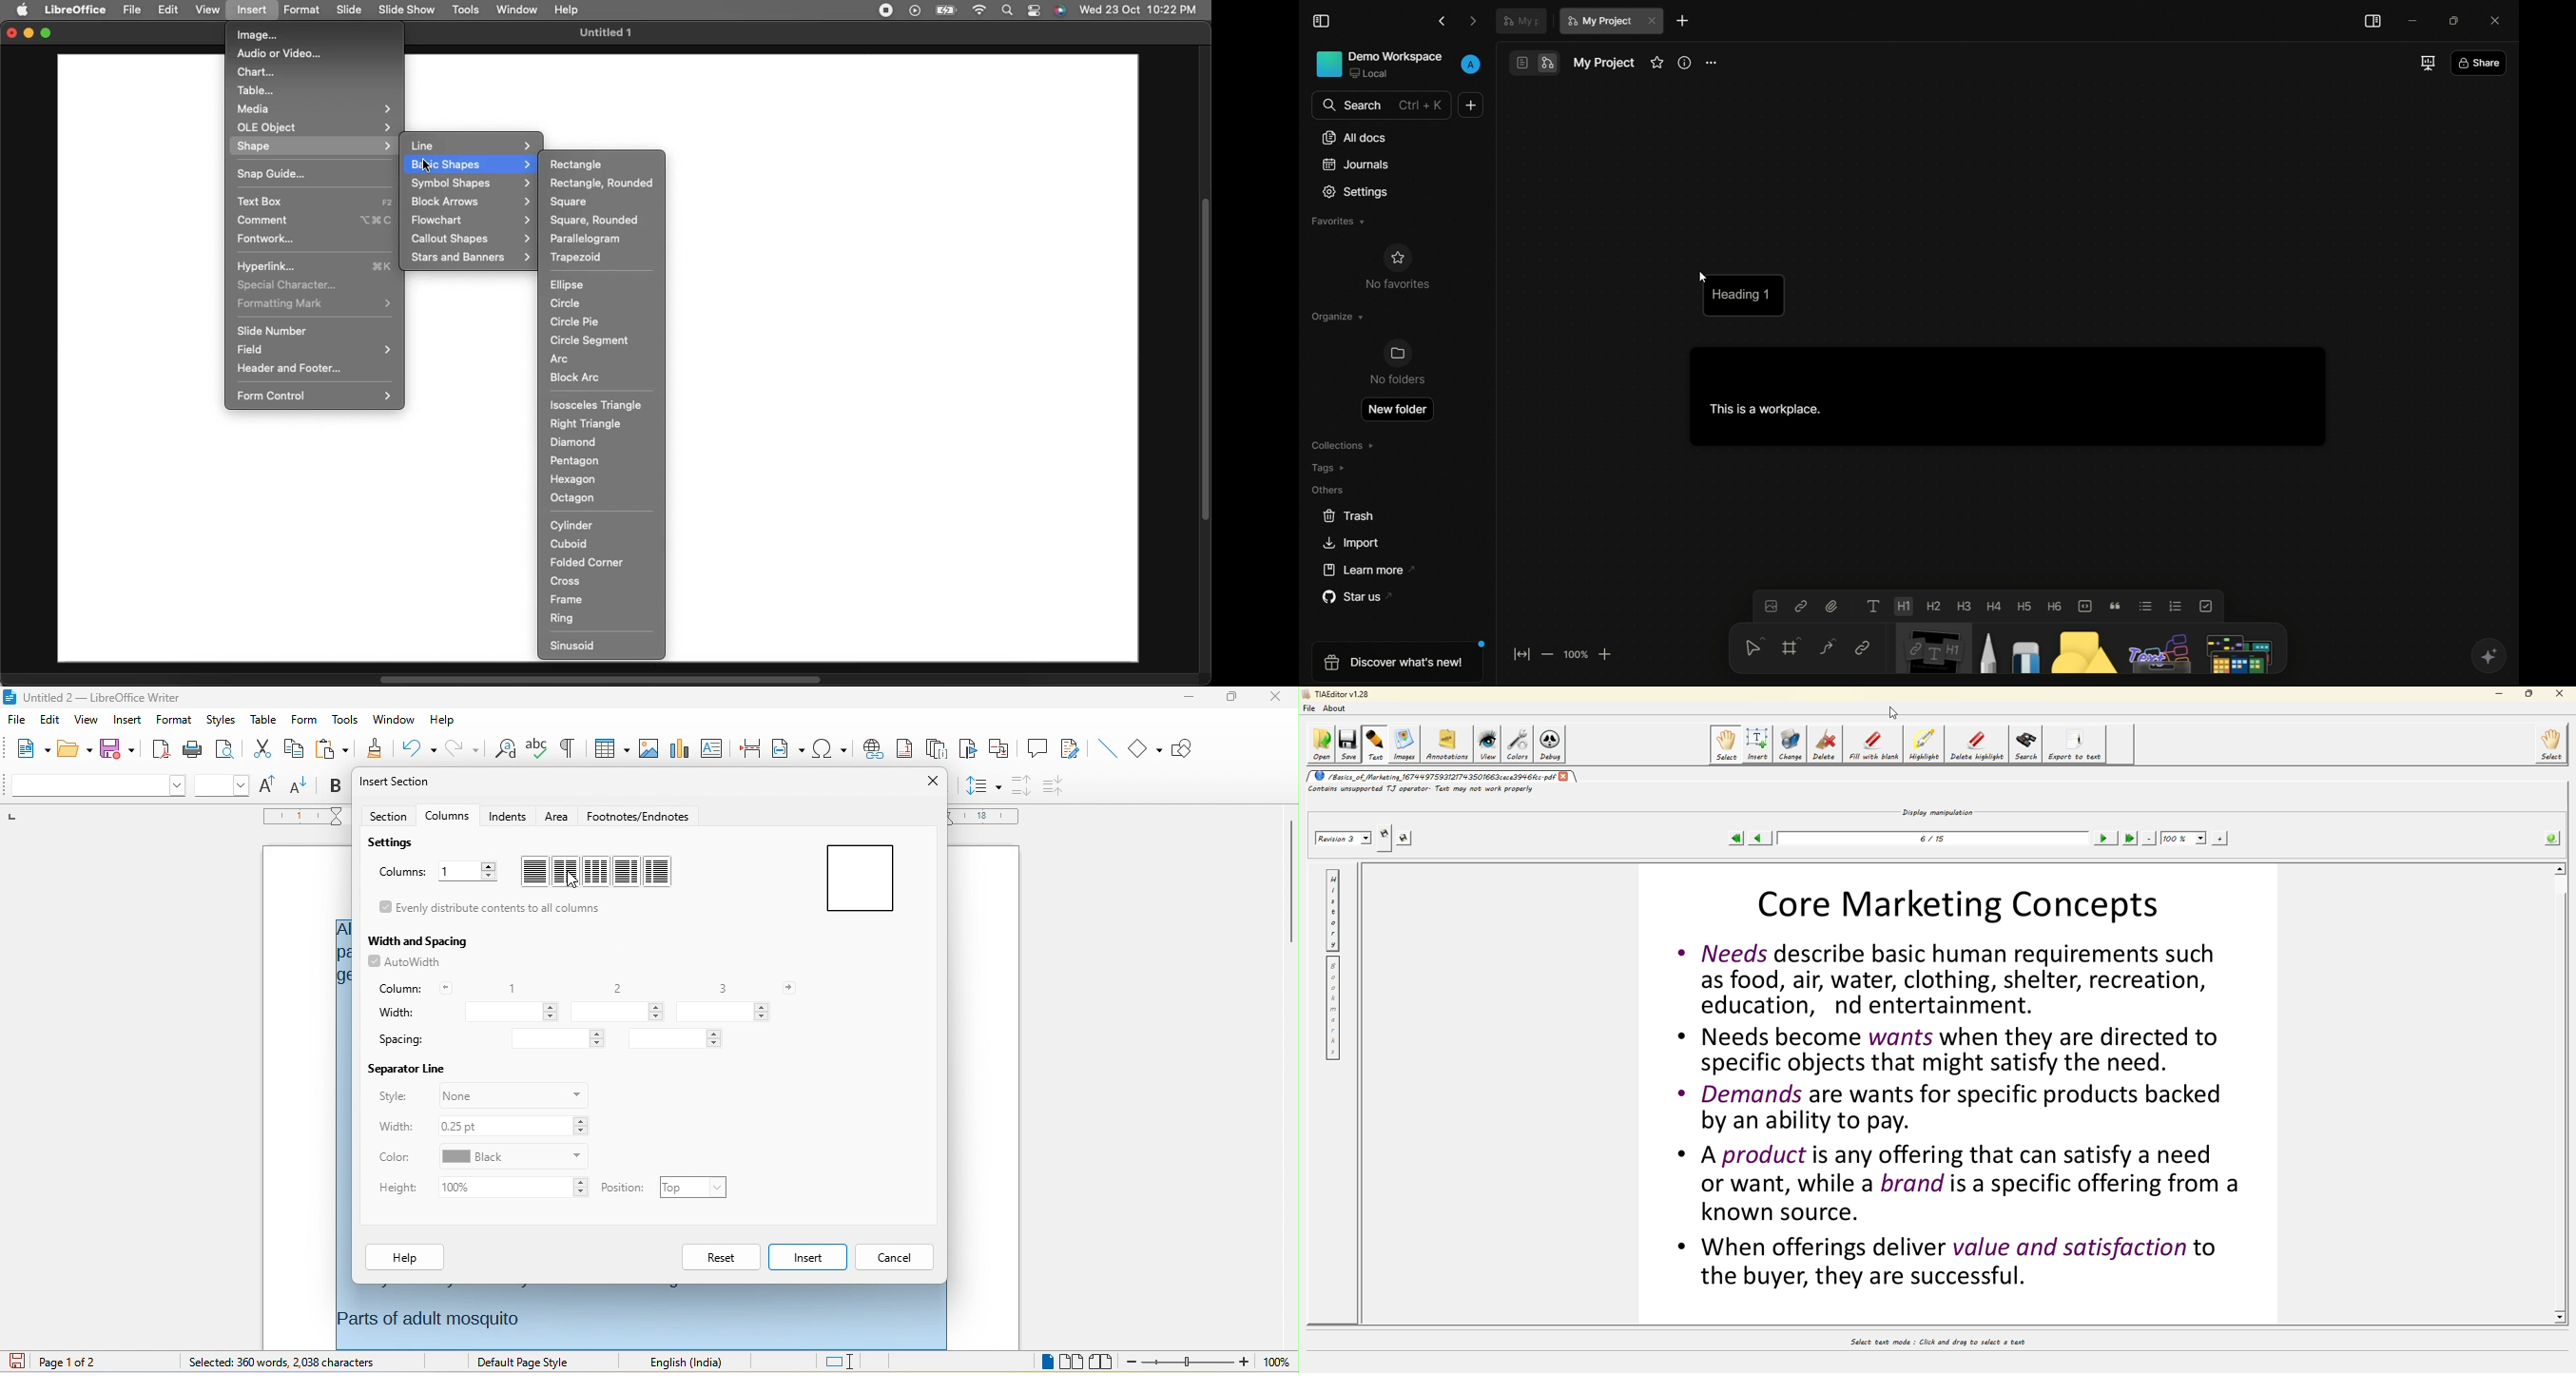 The width and height of the screenshot is (2576, 1400). Describe the element at coordinates (2085, 605) in the screenshot. I see `code block` at that location.